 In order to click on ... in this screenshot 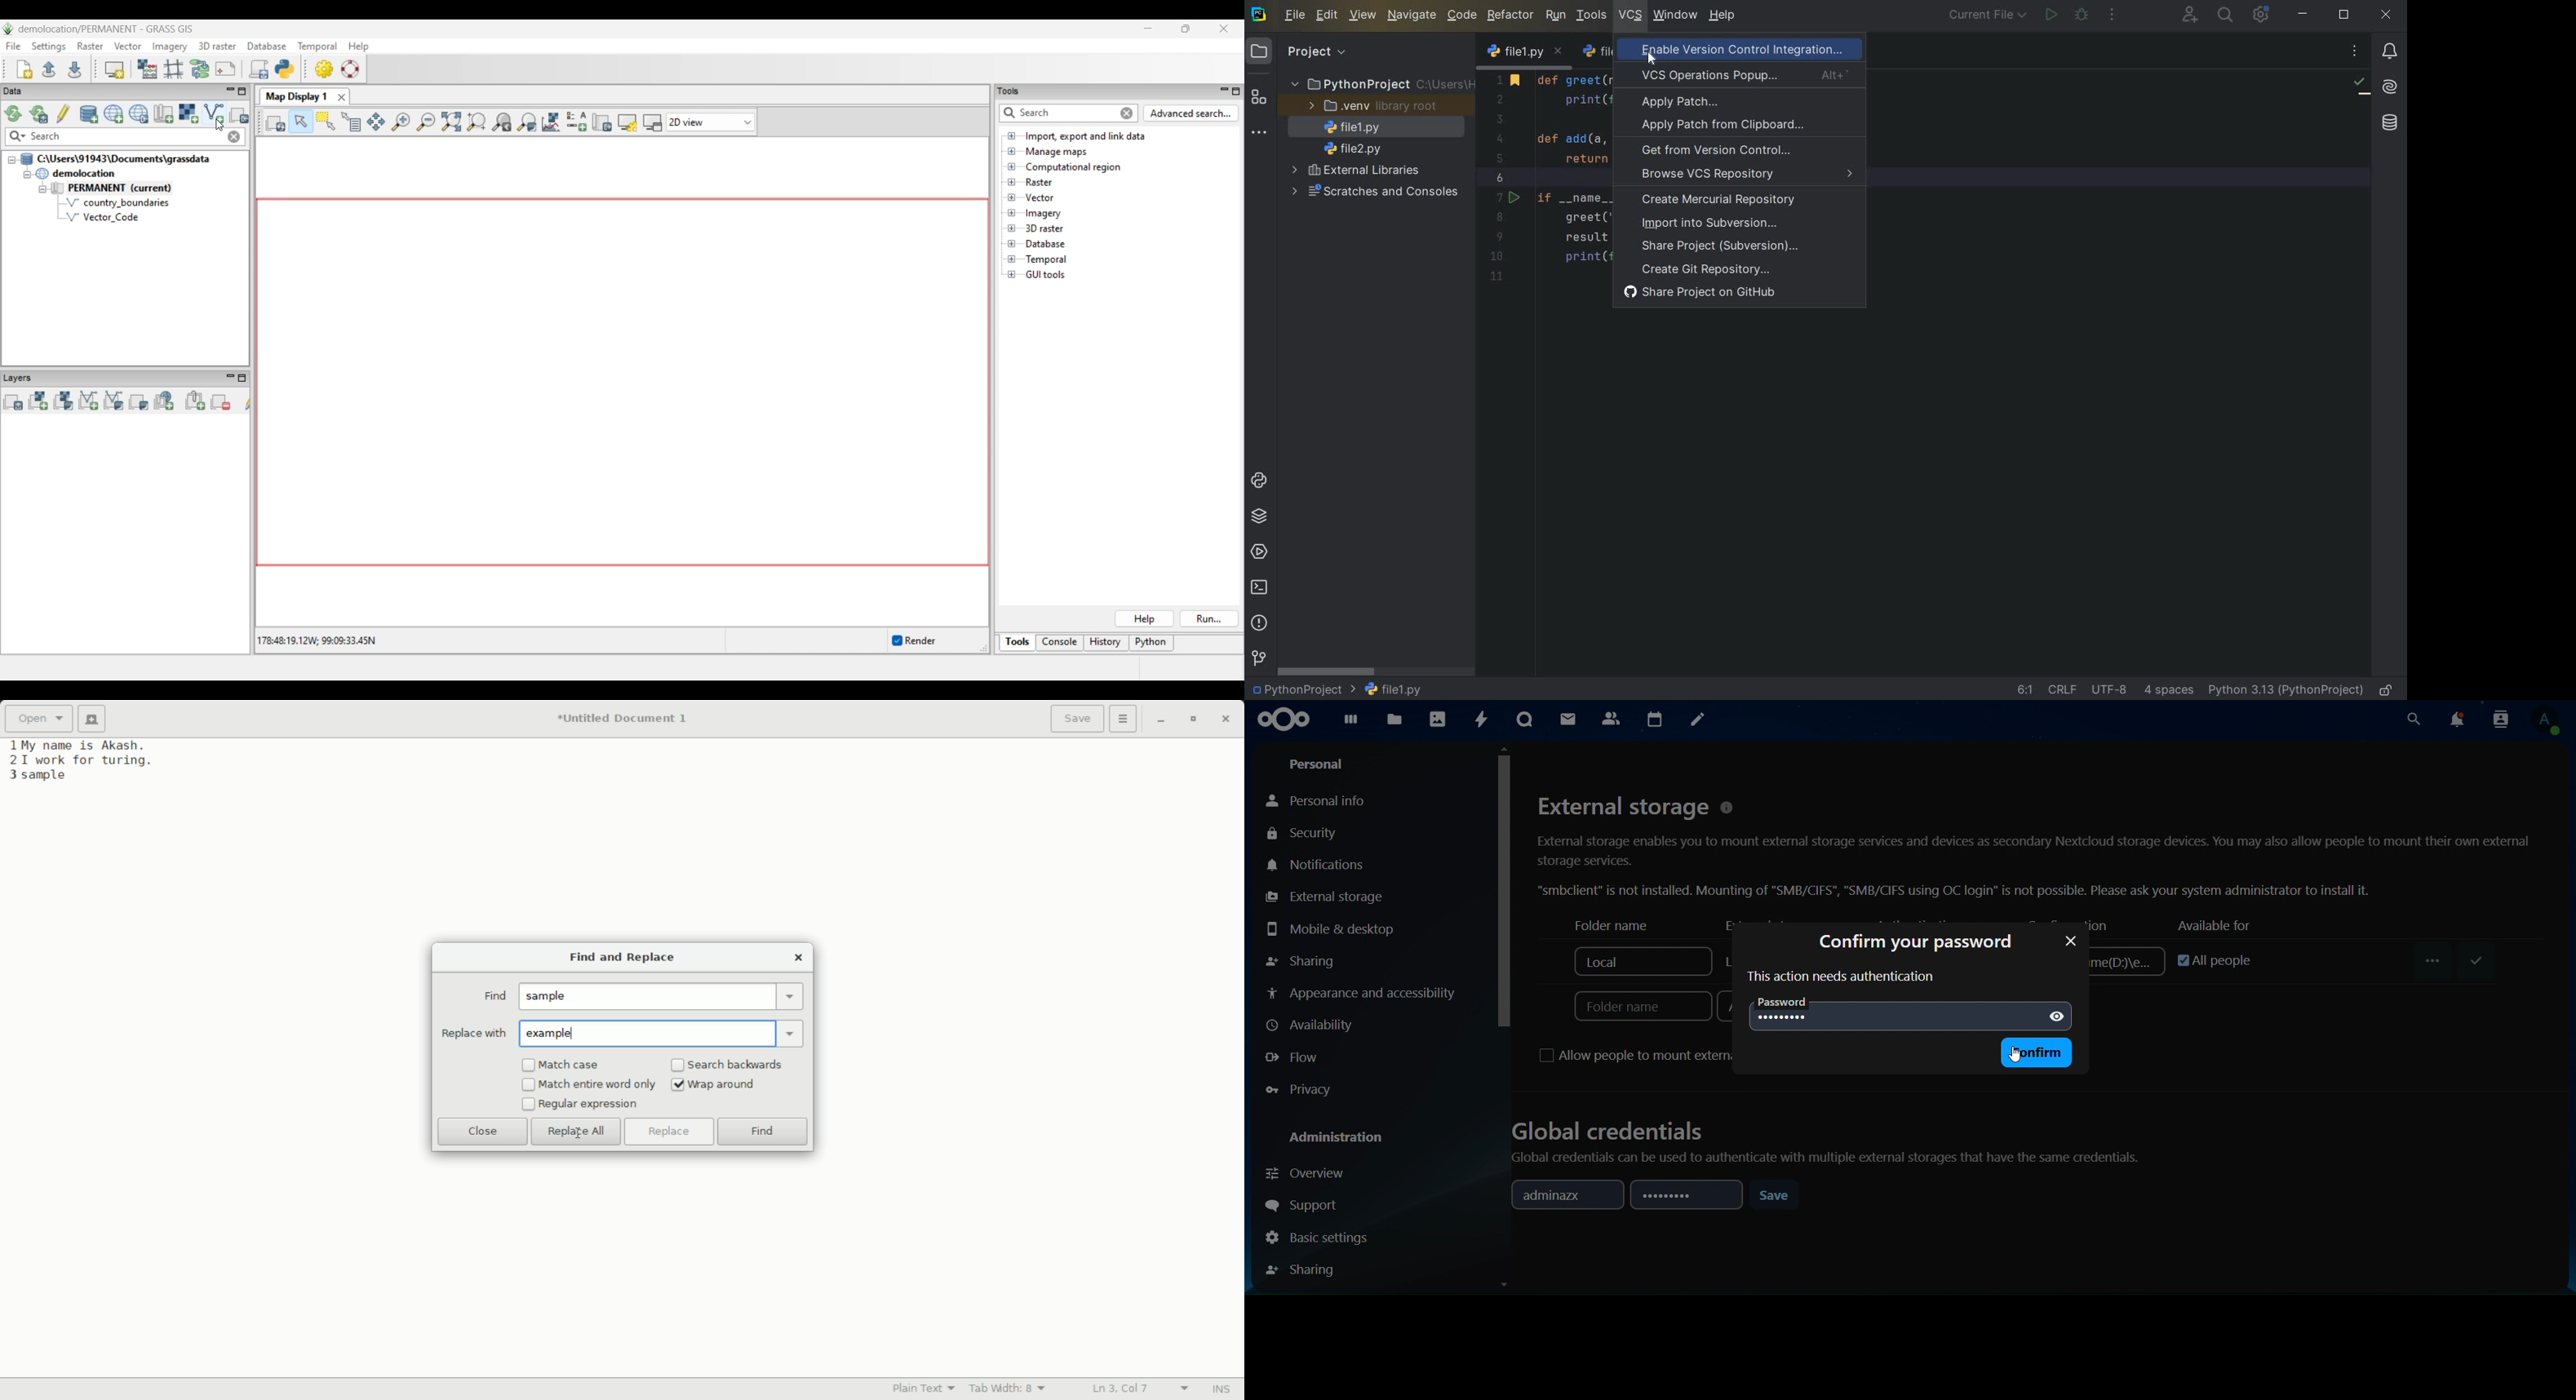, I will do `click(2435, 961)`.